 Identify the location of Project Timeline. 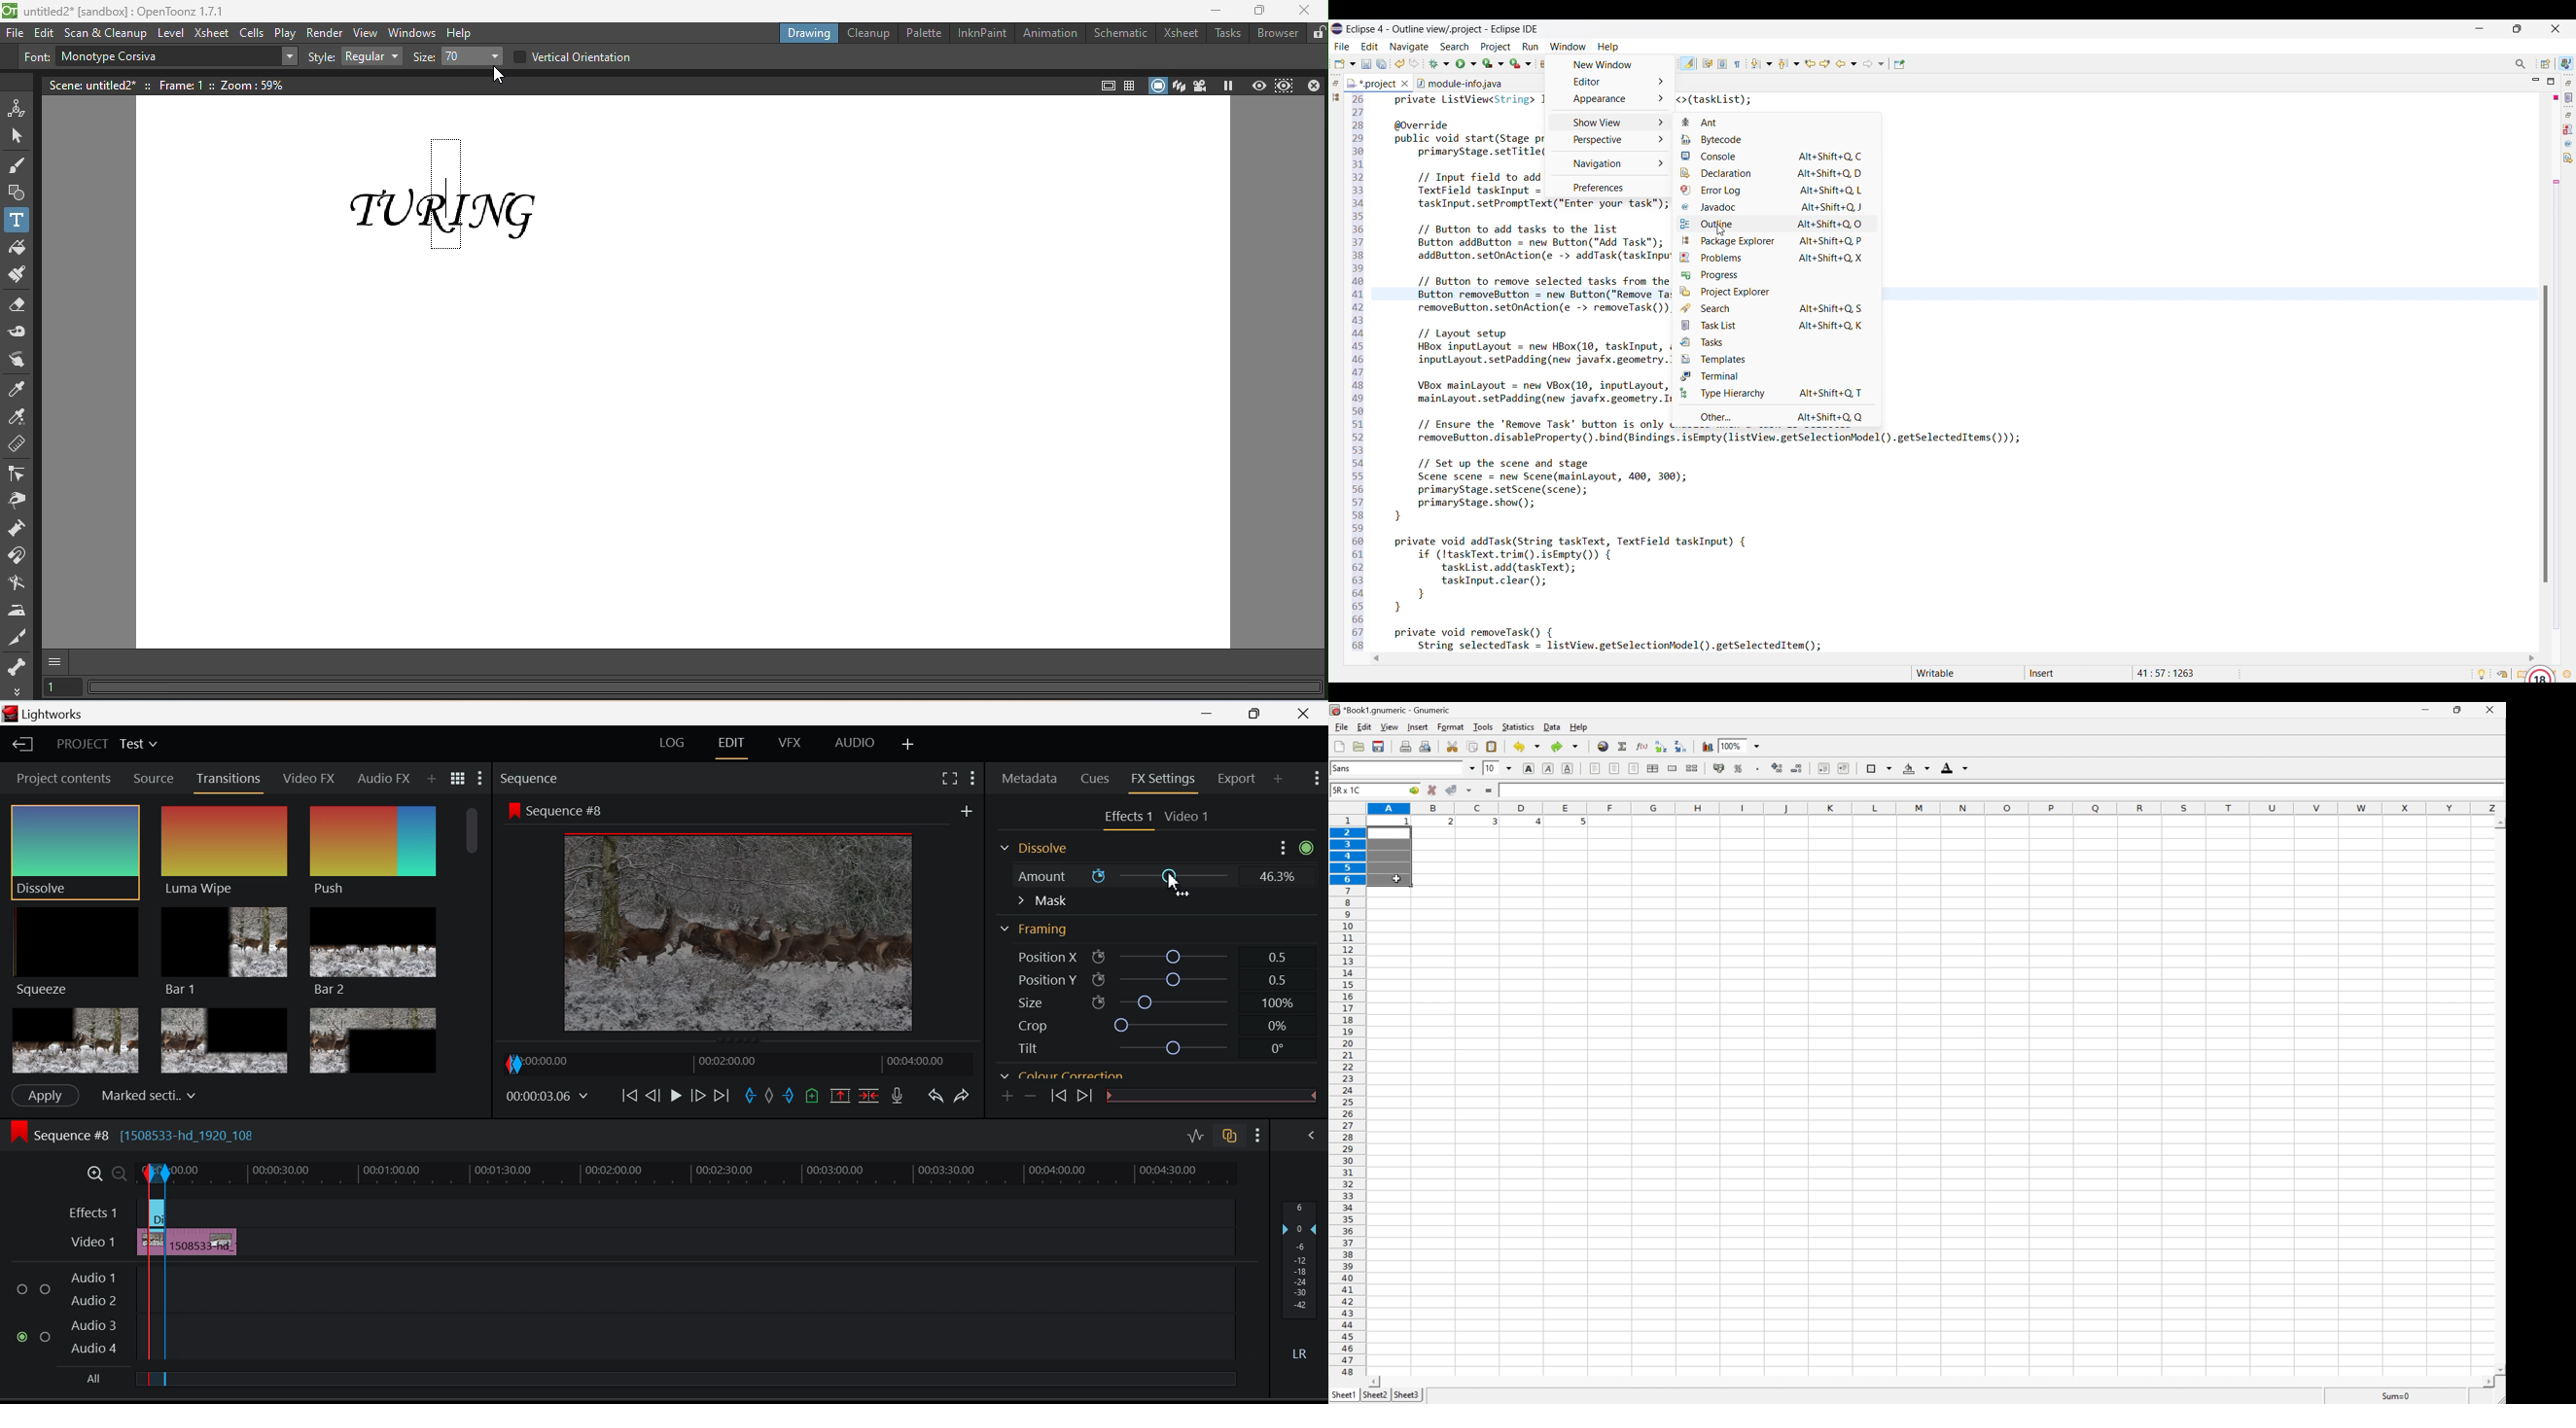
(704, 1173).